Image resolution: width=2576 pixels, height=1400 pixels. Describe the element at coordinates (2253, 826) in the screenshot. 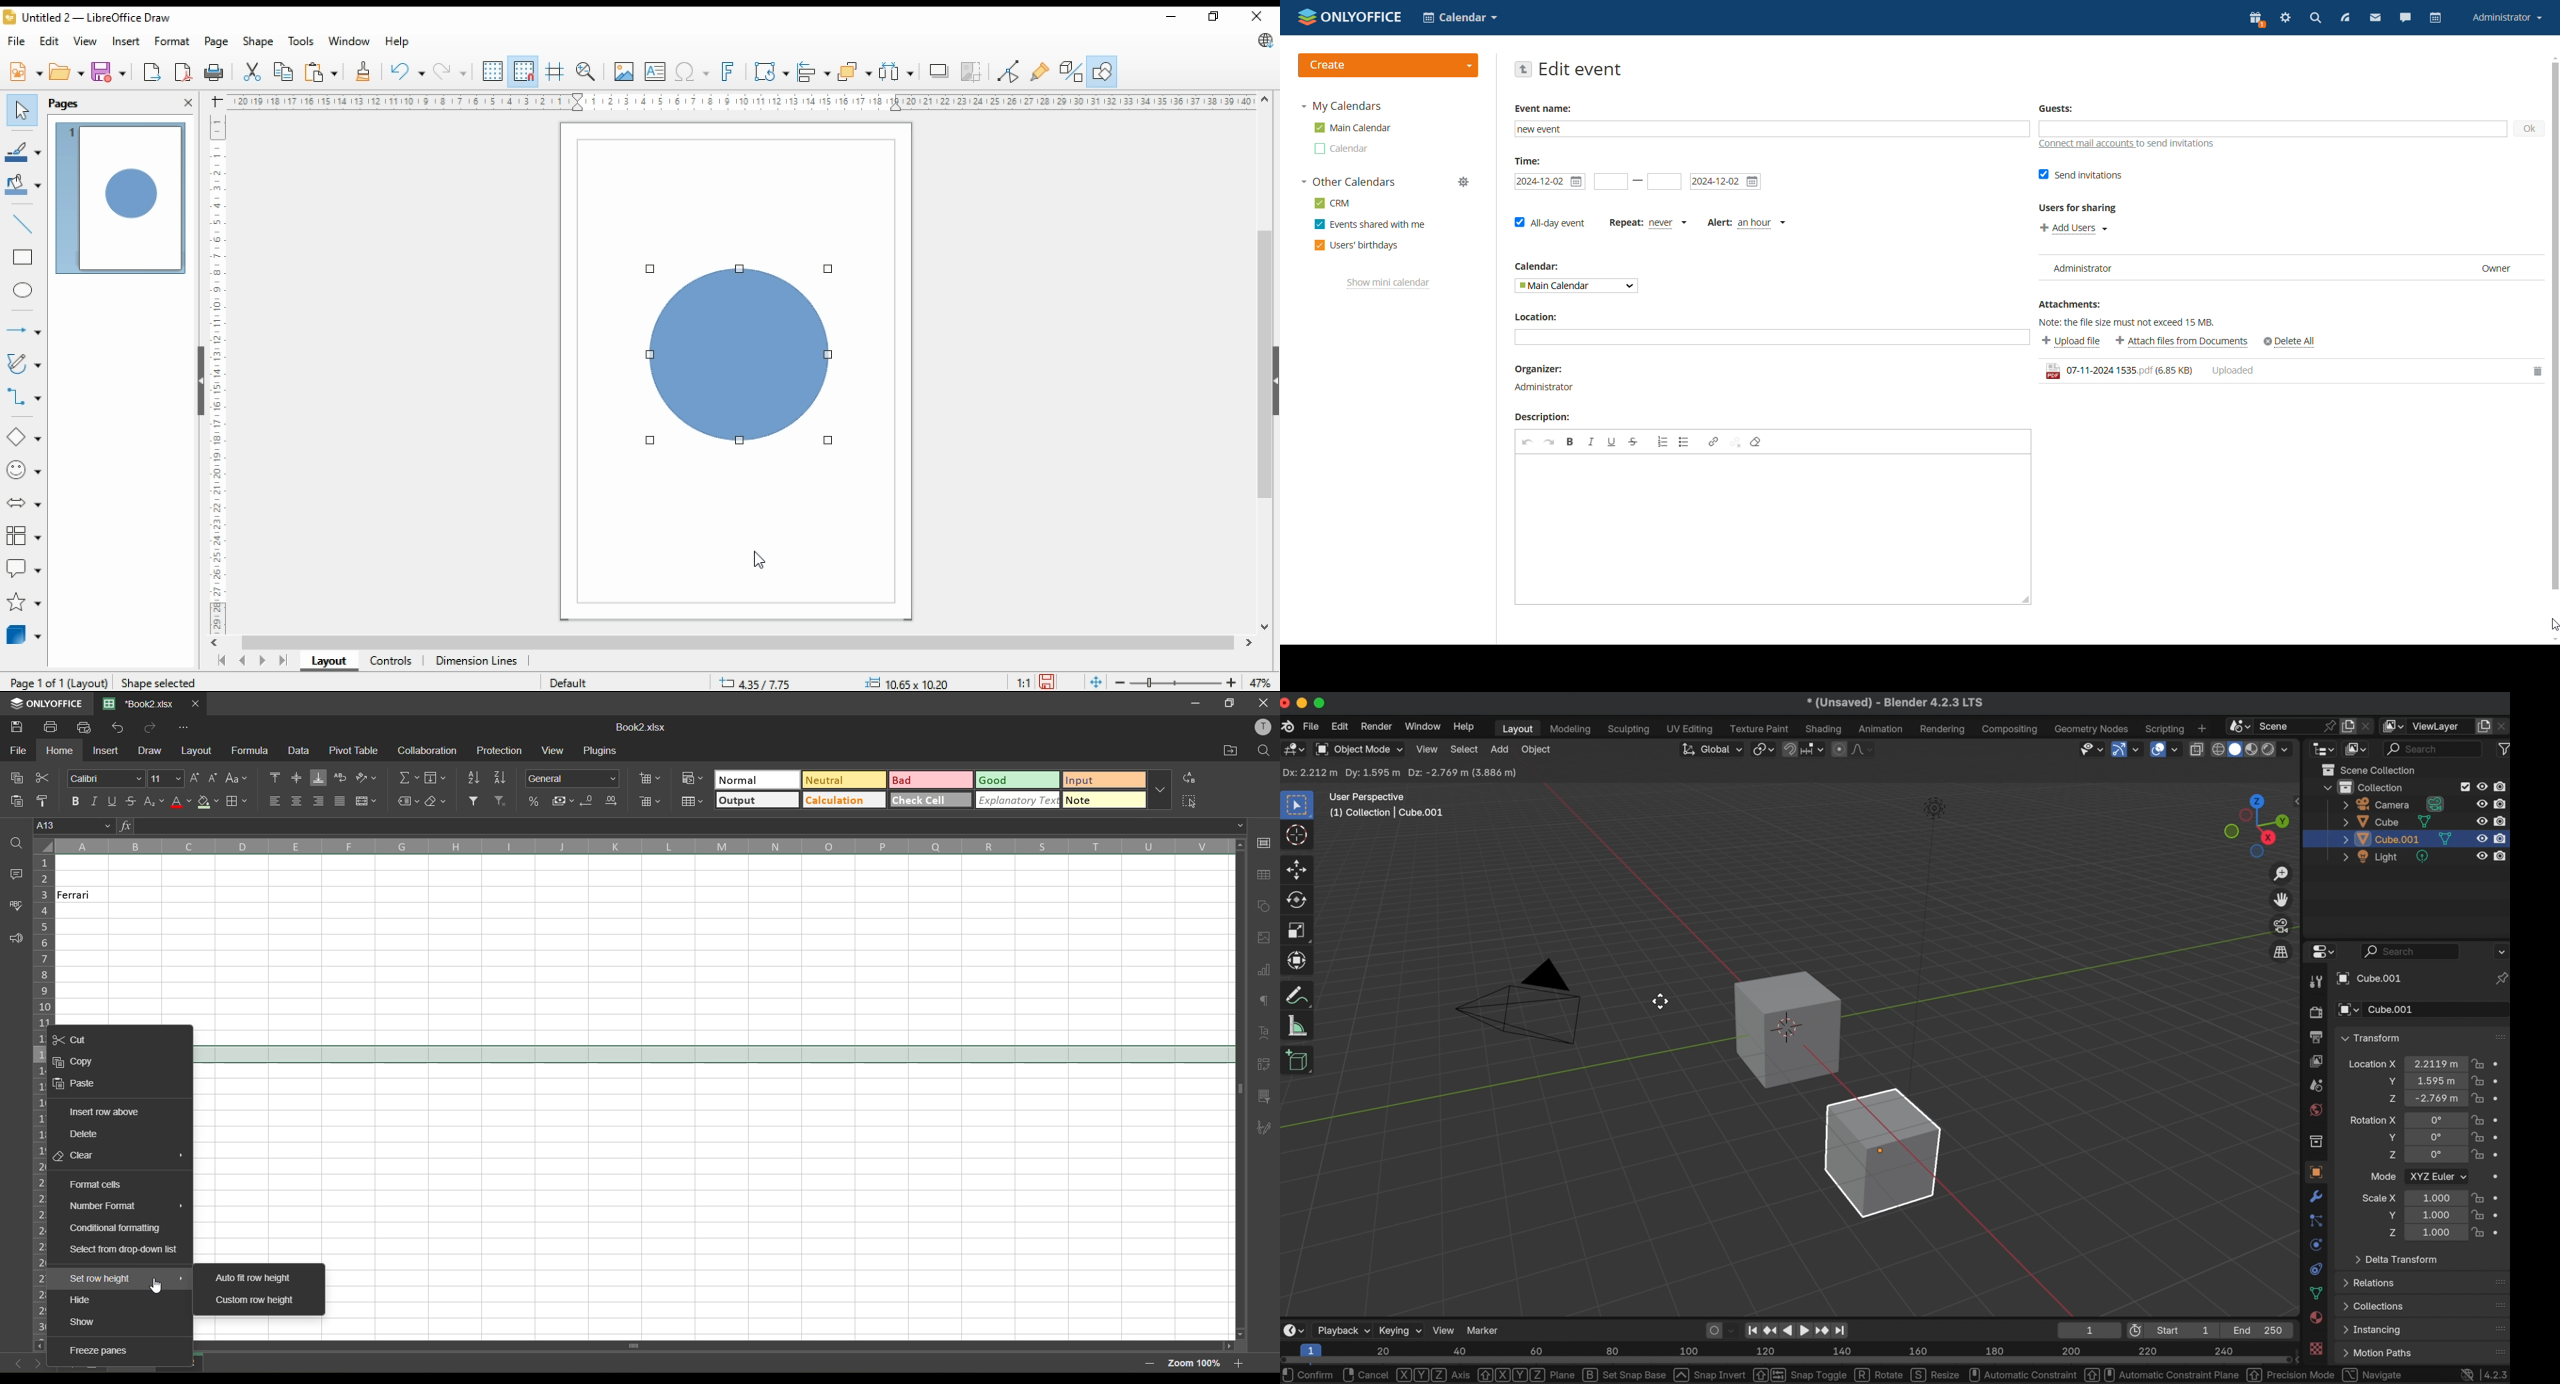

I see `preset viewpoints` at that location.